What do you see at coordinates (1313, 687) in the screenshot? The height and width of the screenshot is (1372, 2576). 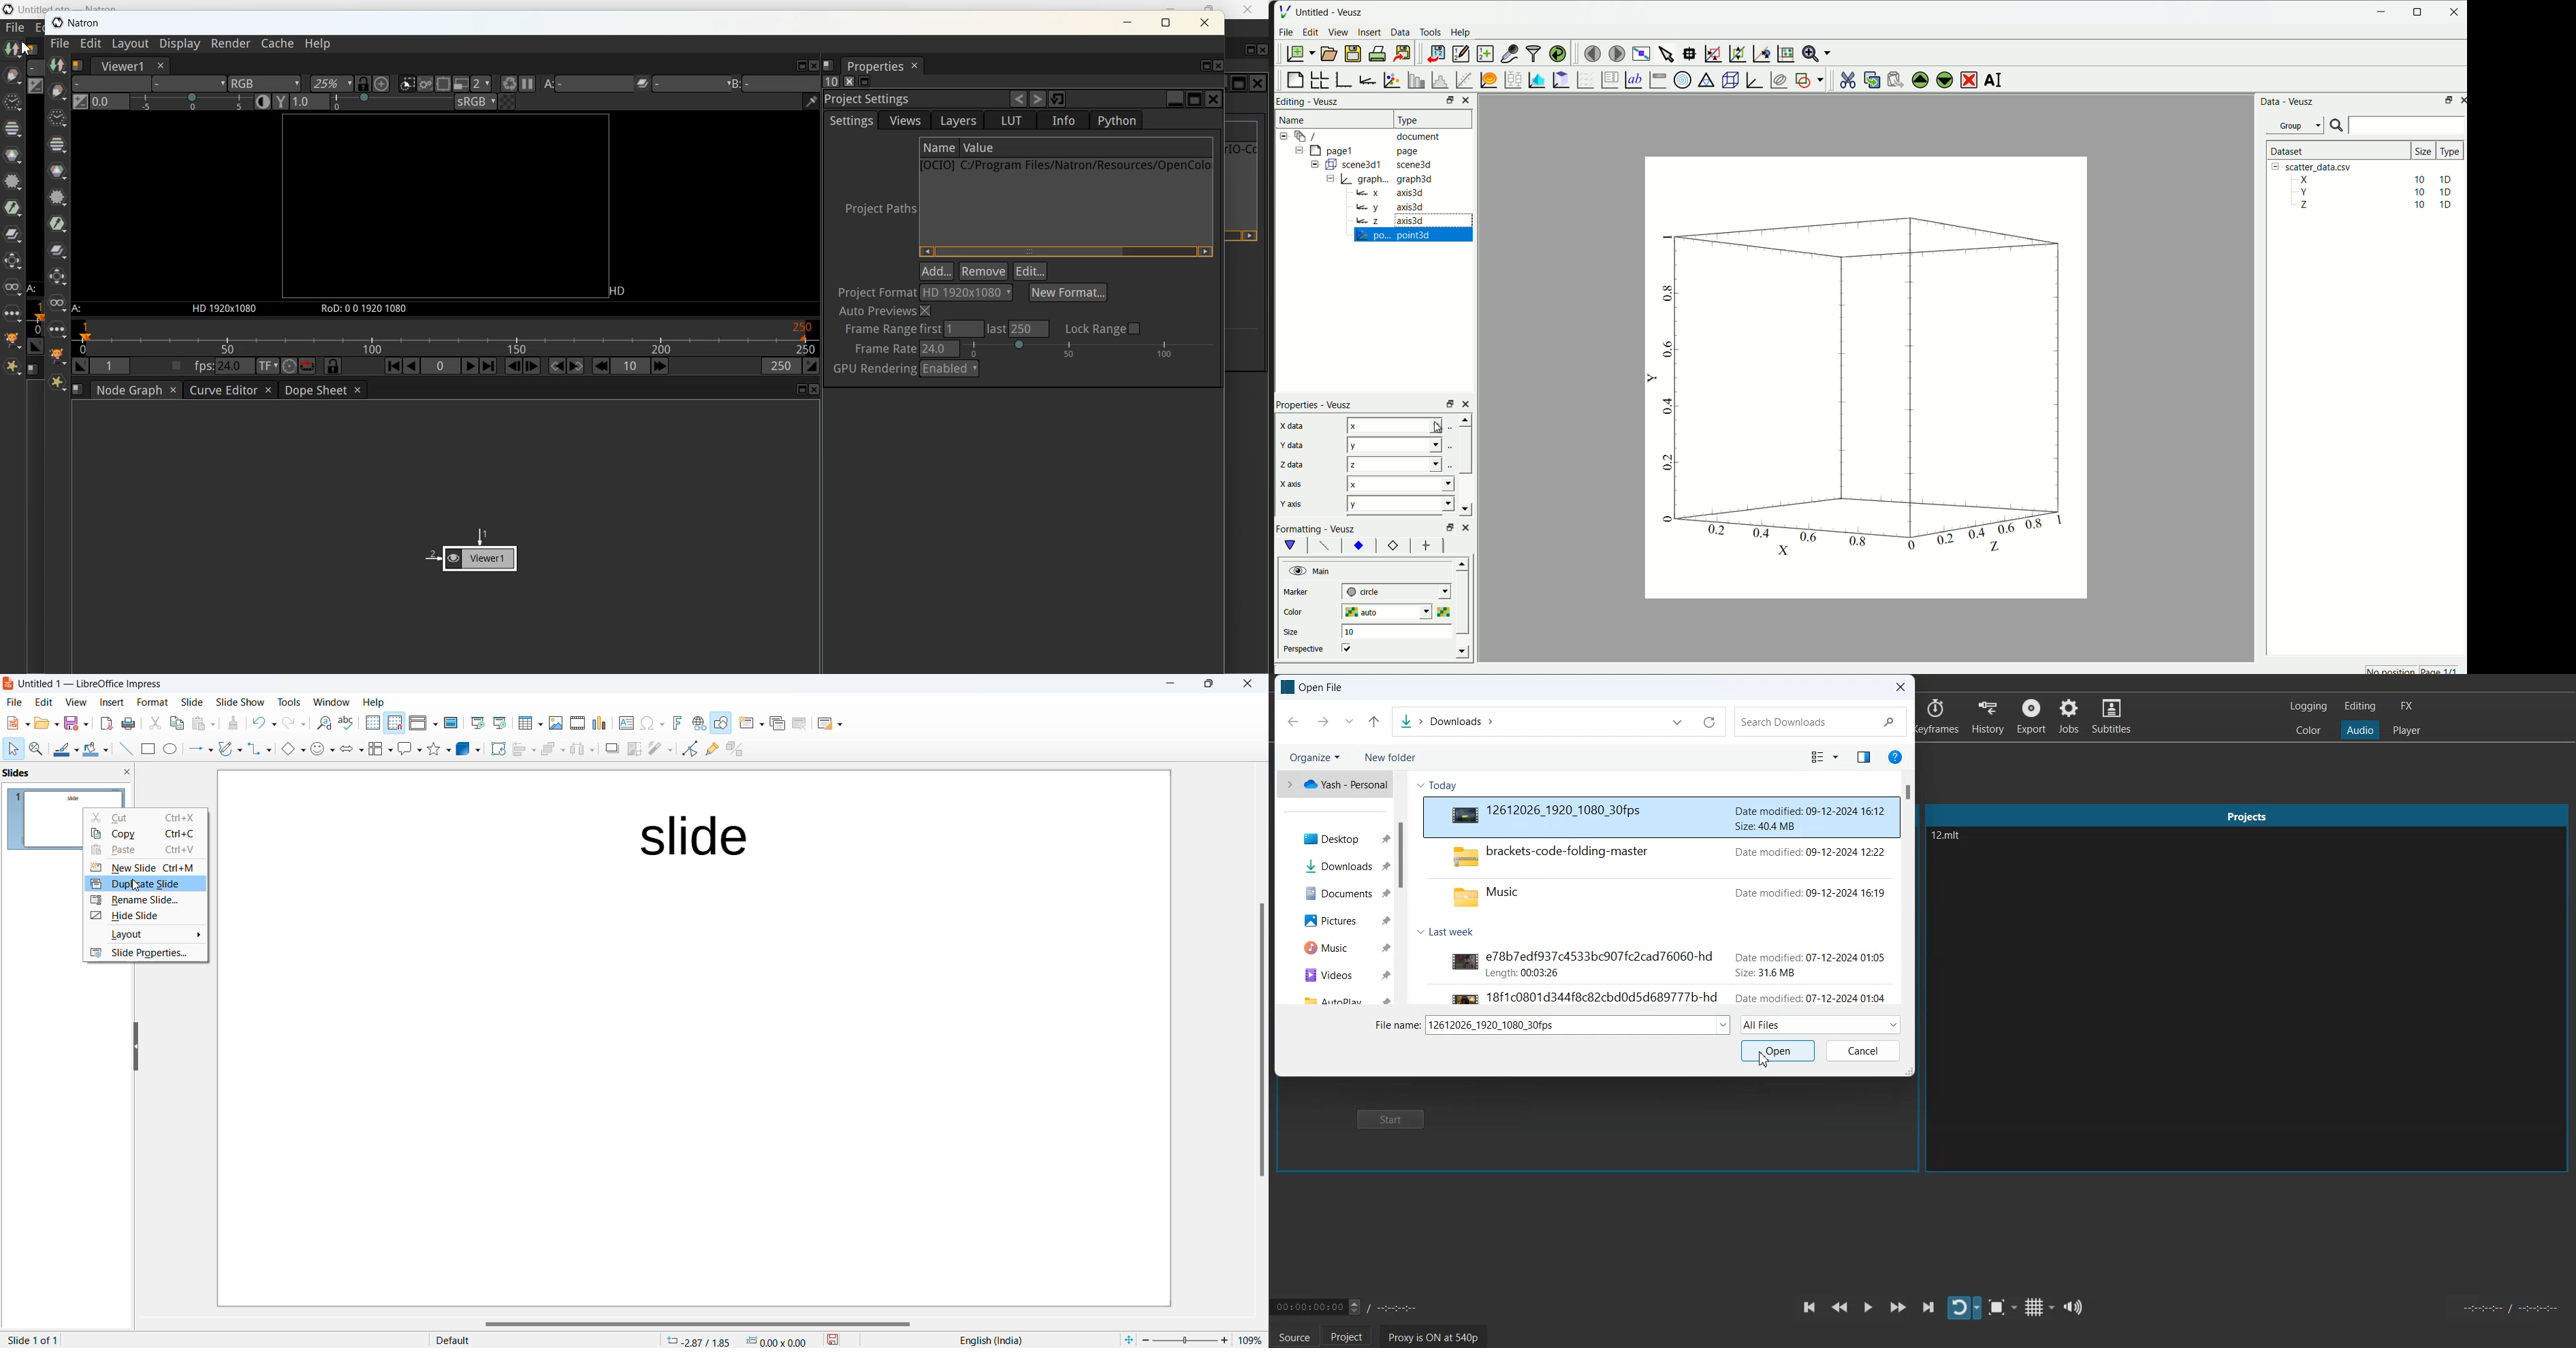 I see `Text 1` at bounding box center [1313, 687].